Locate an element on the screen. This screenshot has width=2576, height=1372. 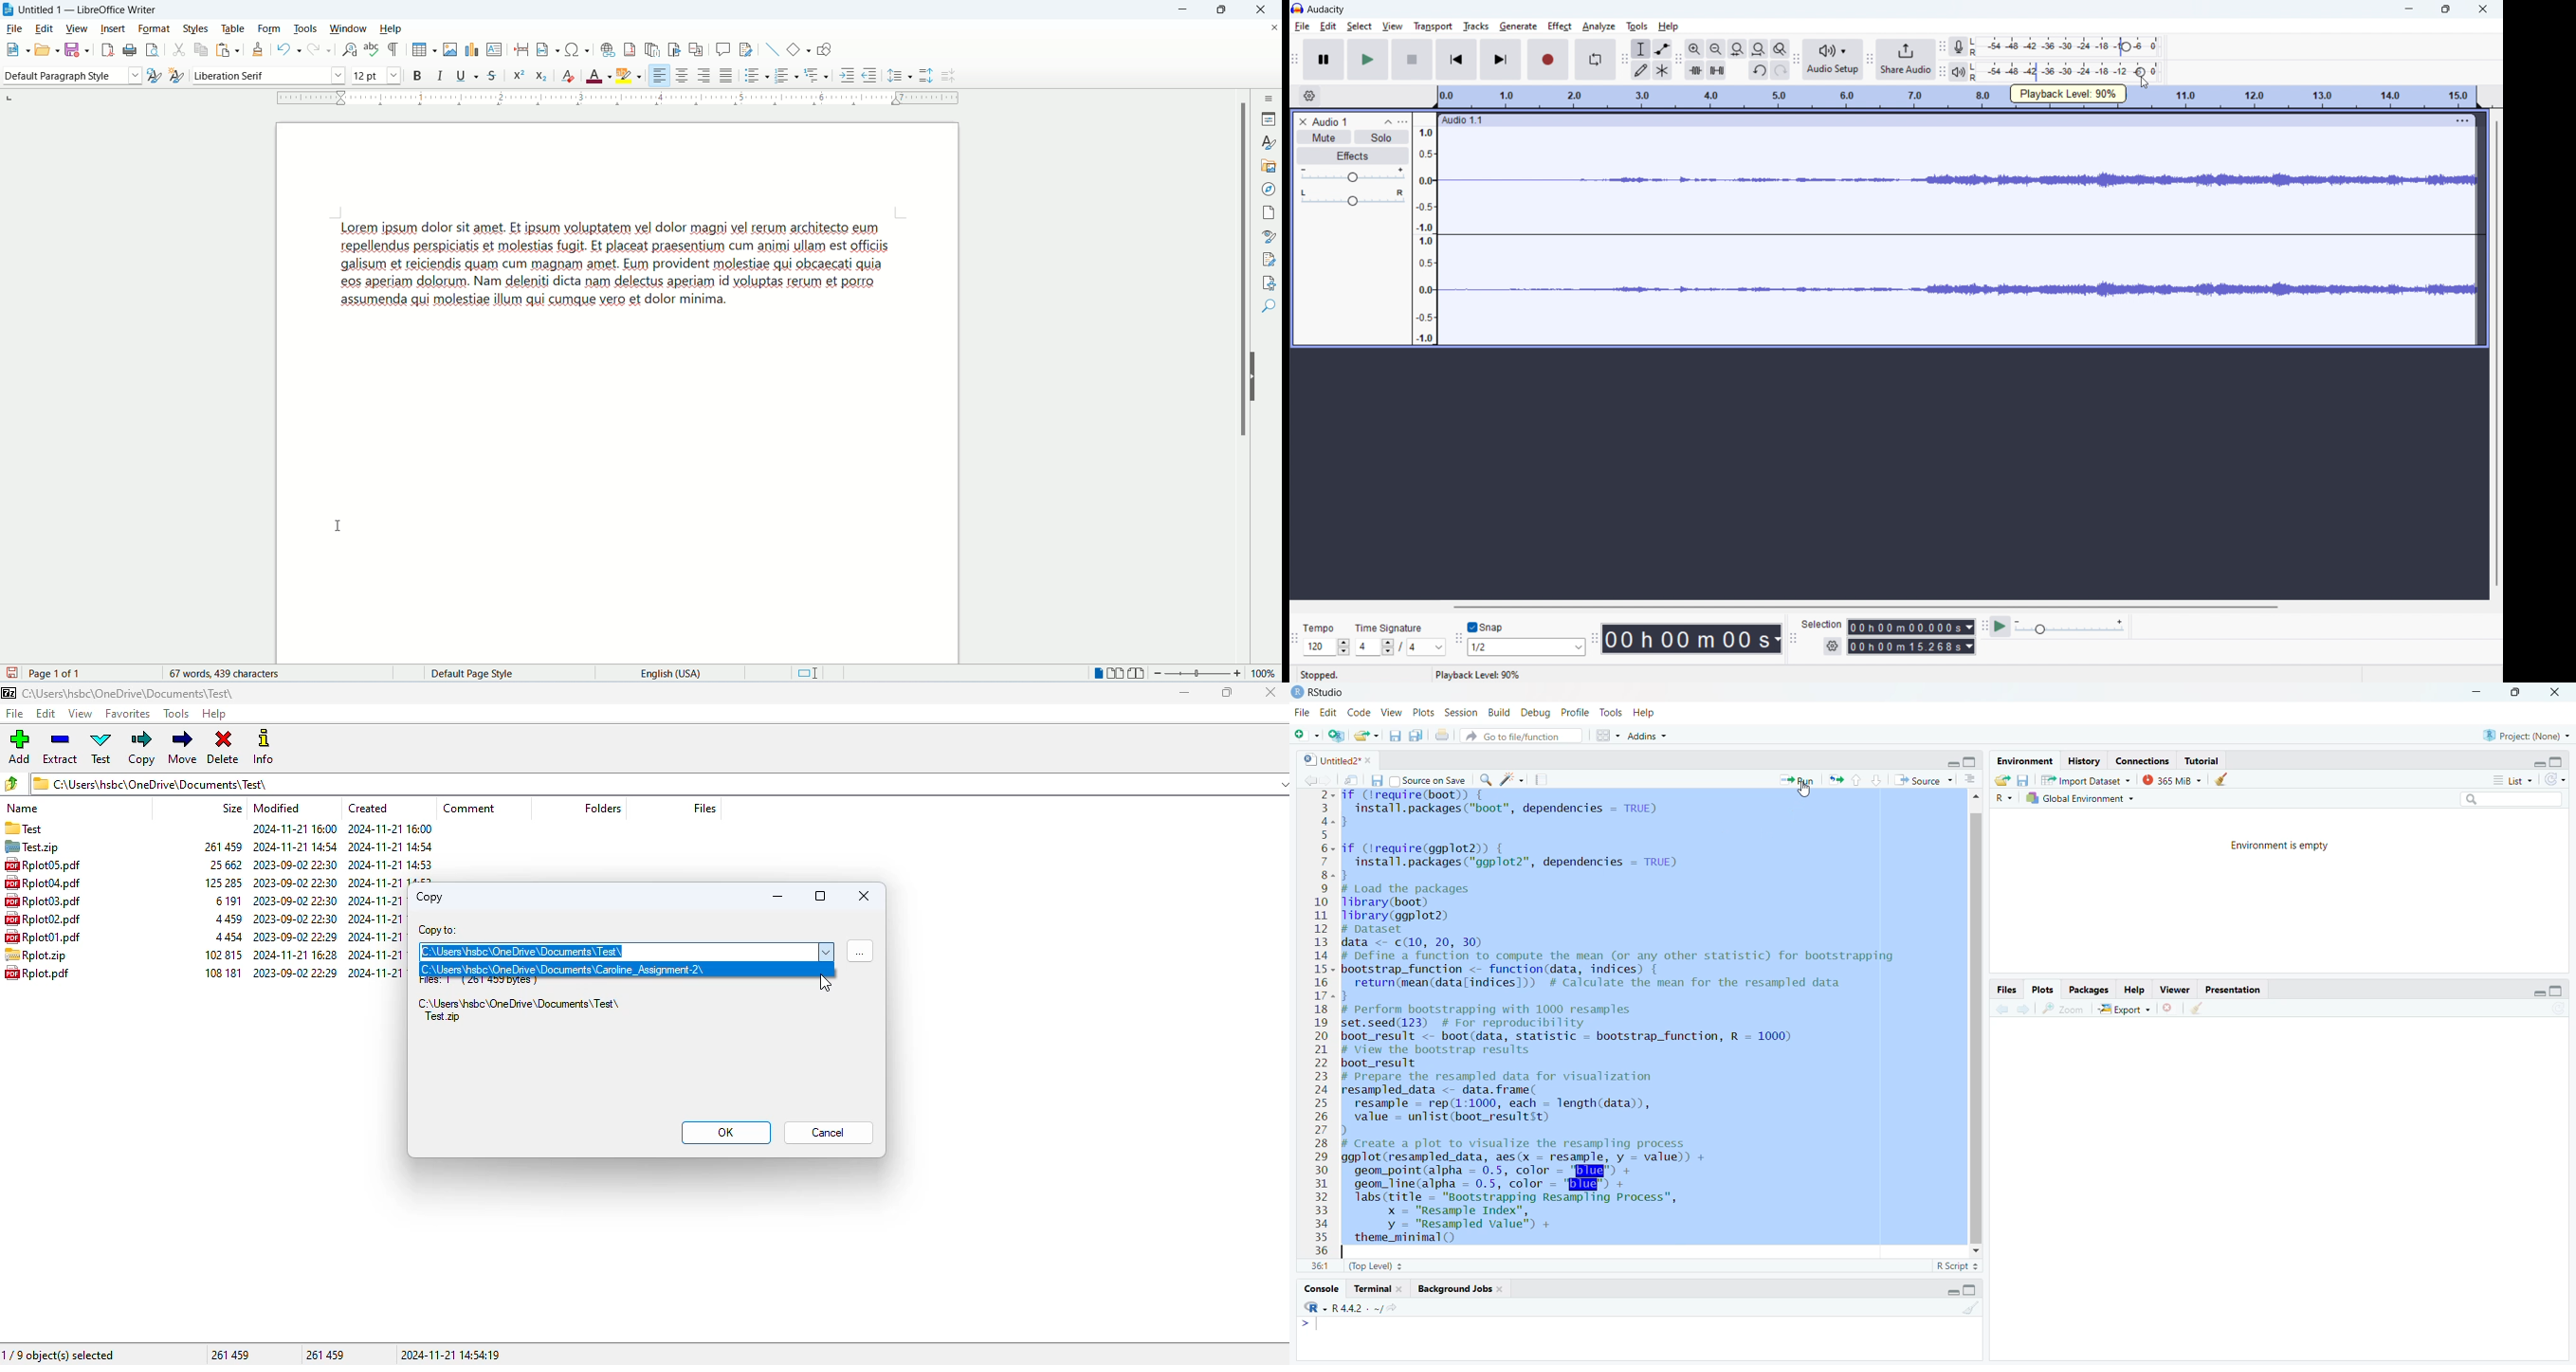
end time is located at coordinates (1911, 646).